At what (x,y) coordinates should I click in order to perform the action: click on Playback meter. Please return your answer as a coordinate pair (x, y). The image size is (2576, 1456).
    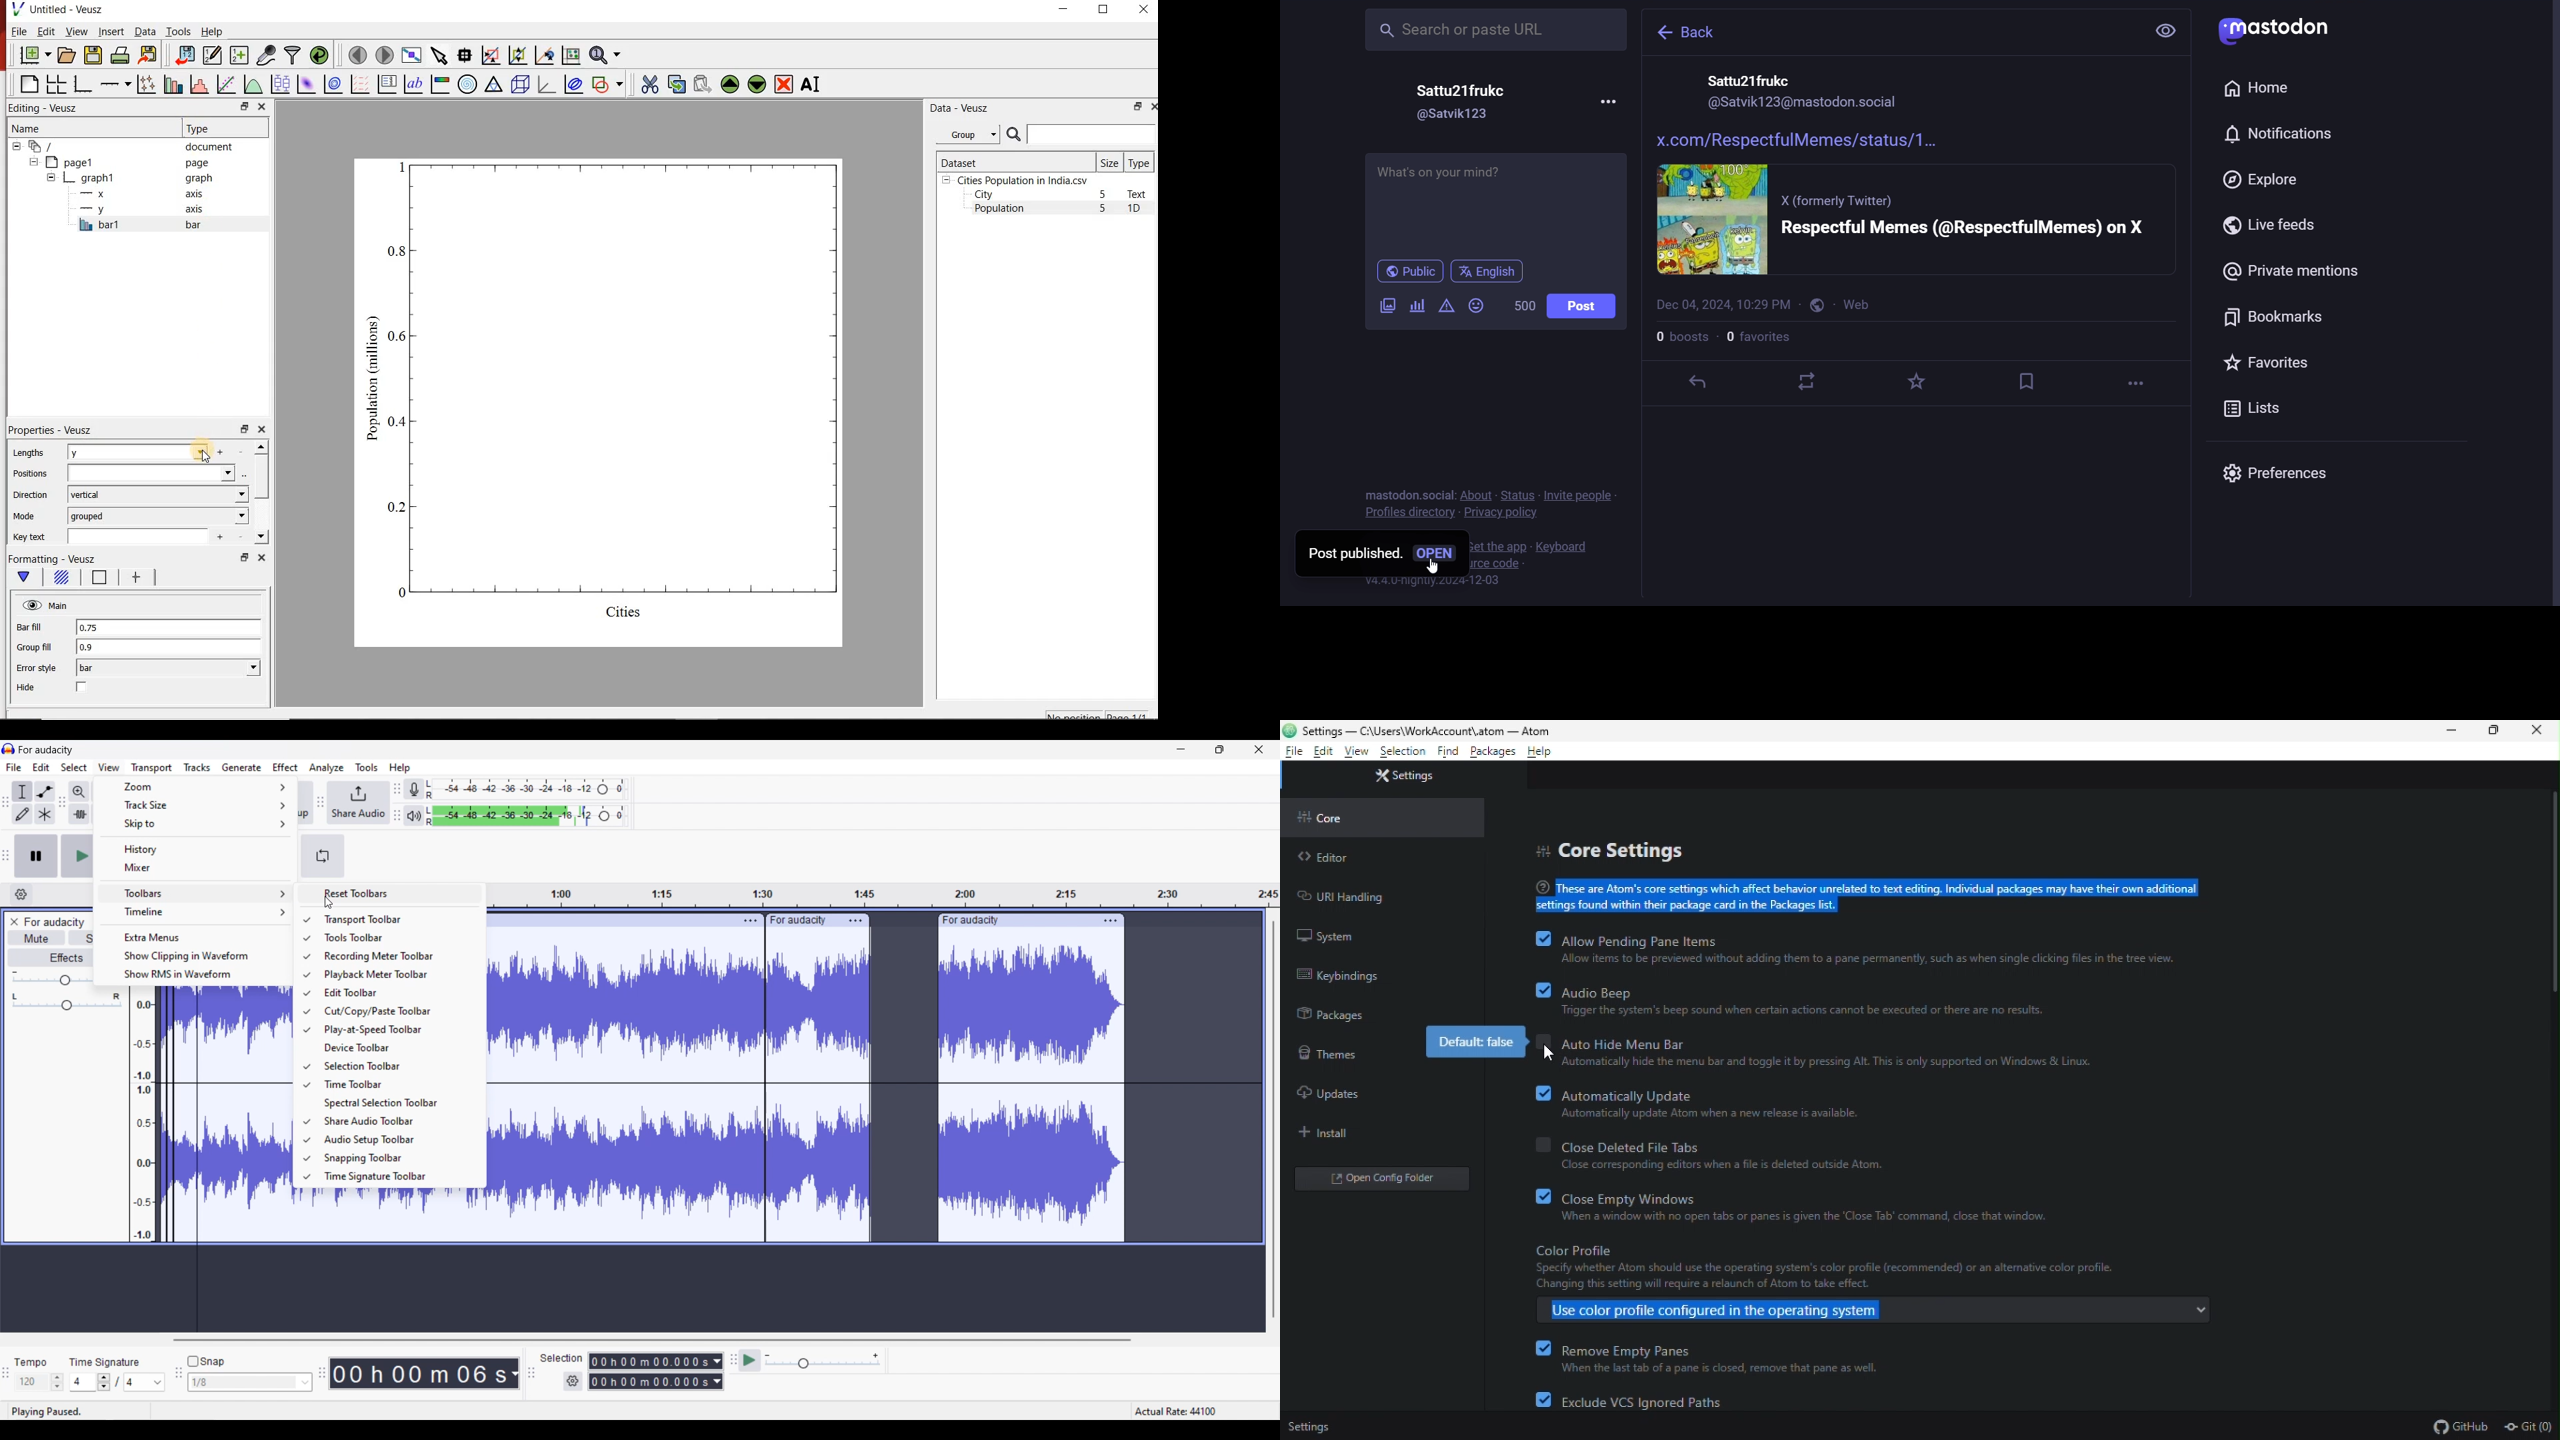
    Looking at the image, I should click on (414, 815).